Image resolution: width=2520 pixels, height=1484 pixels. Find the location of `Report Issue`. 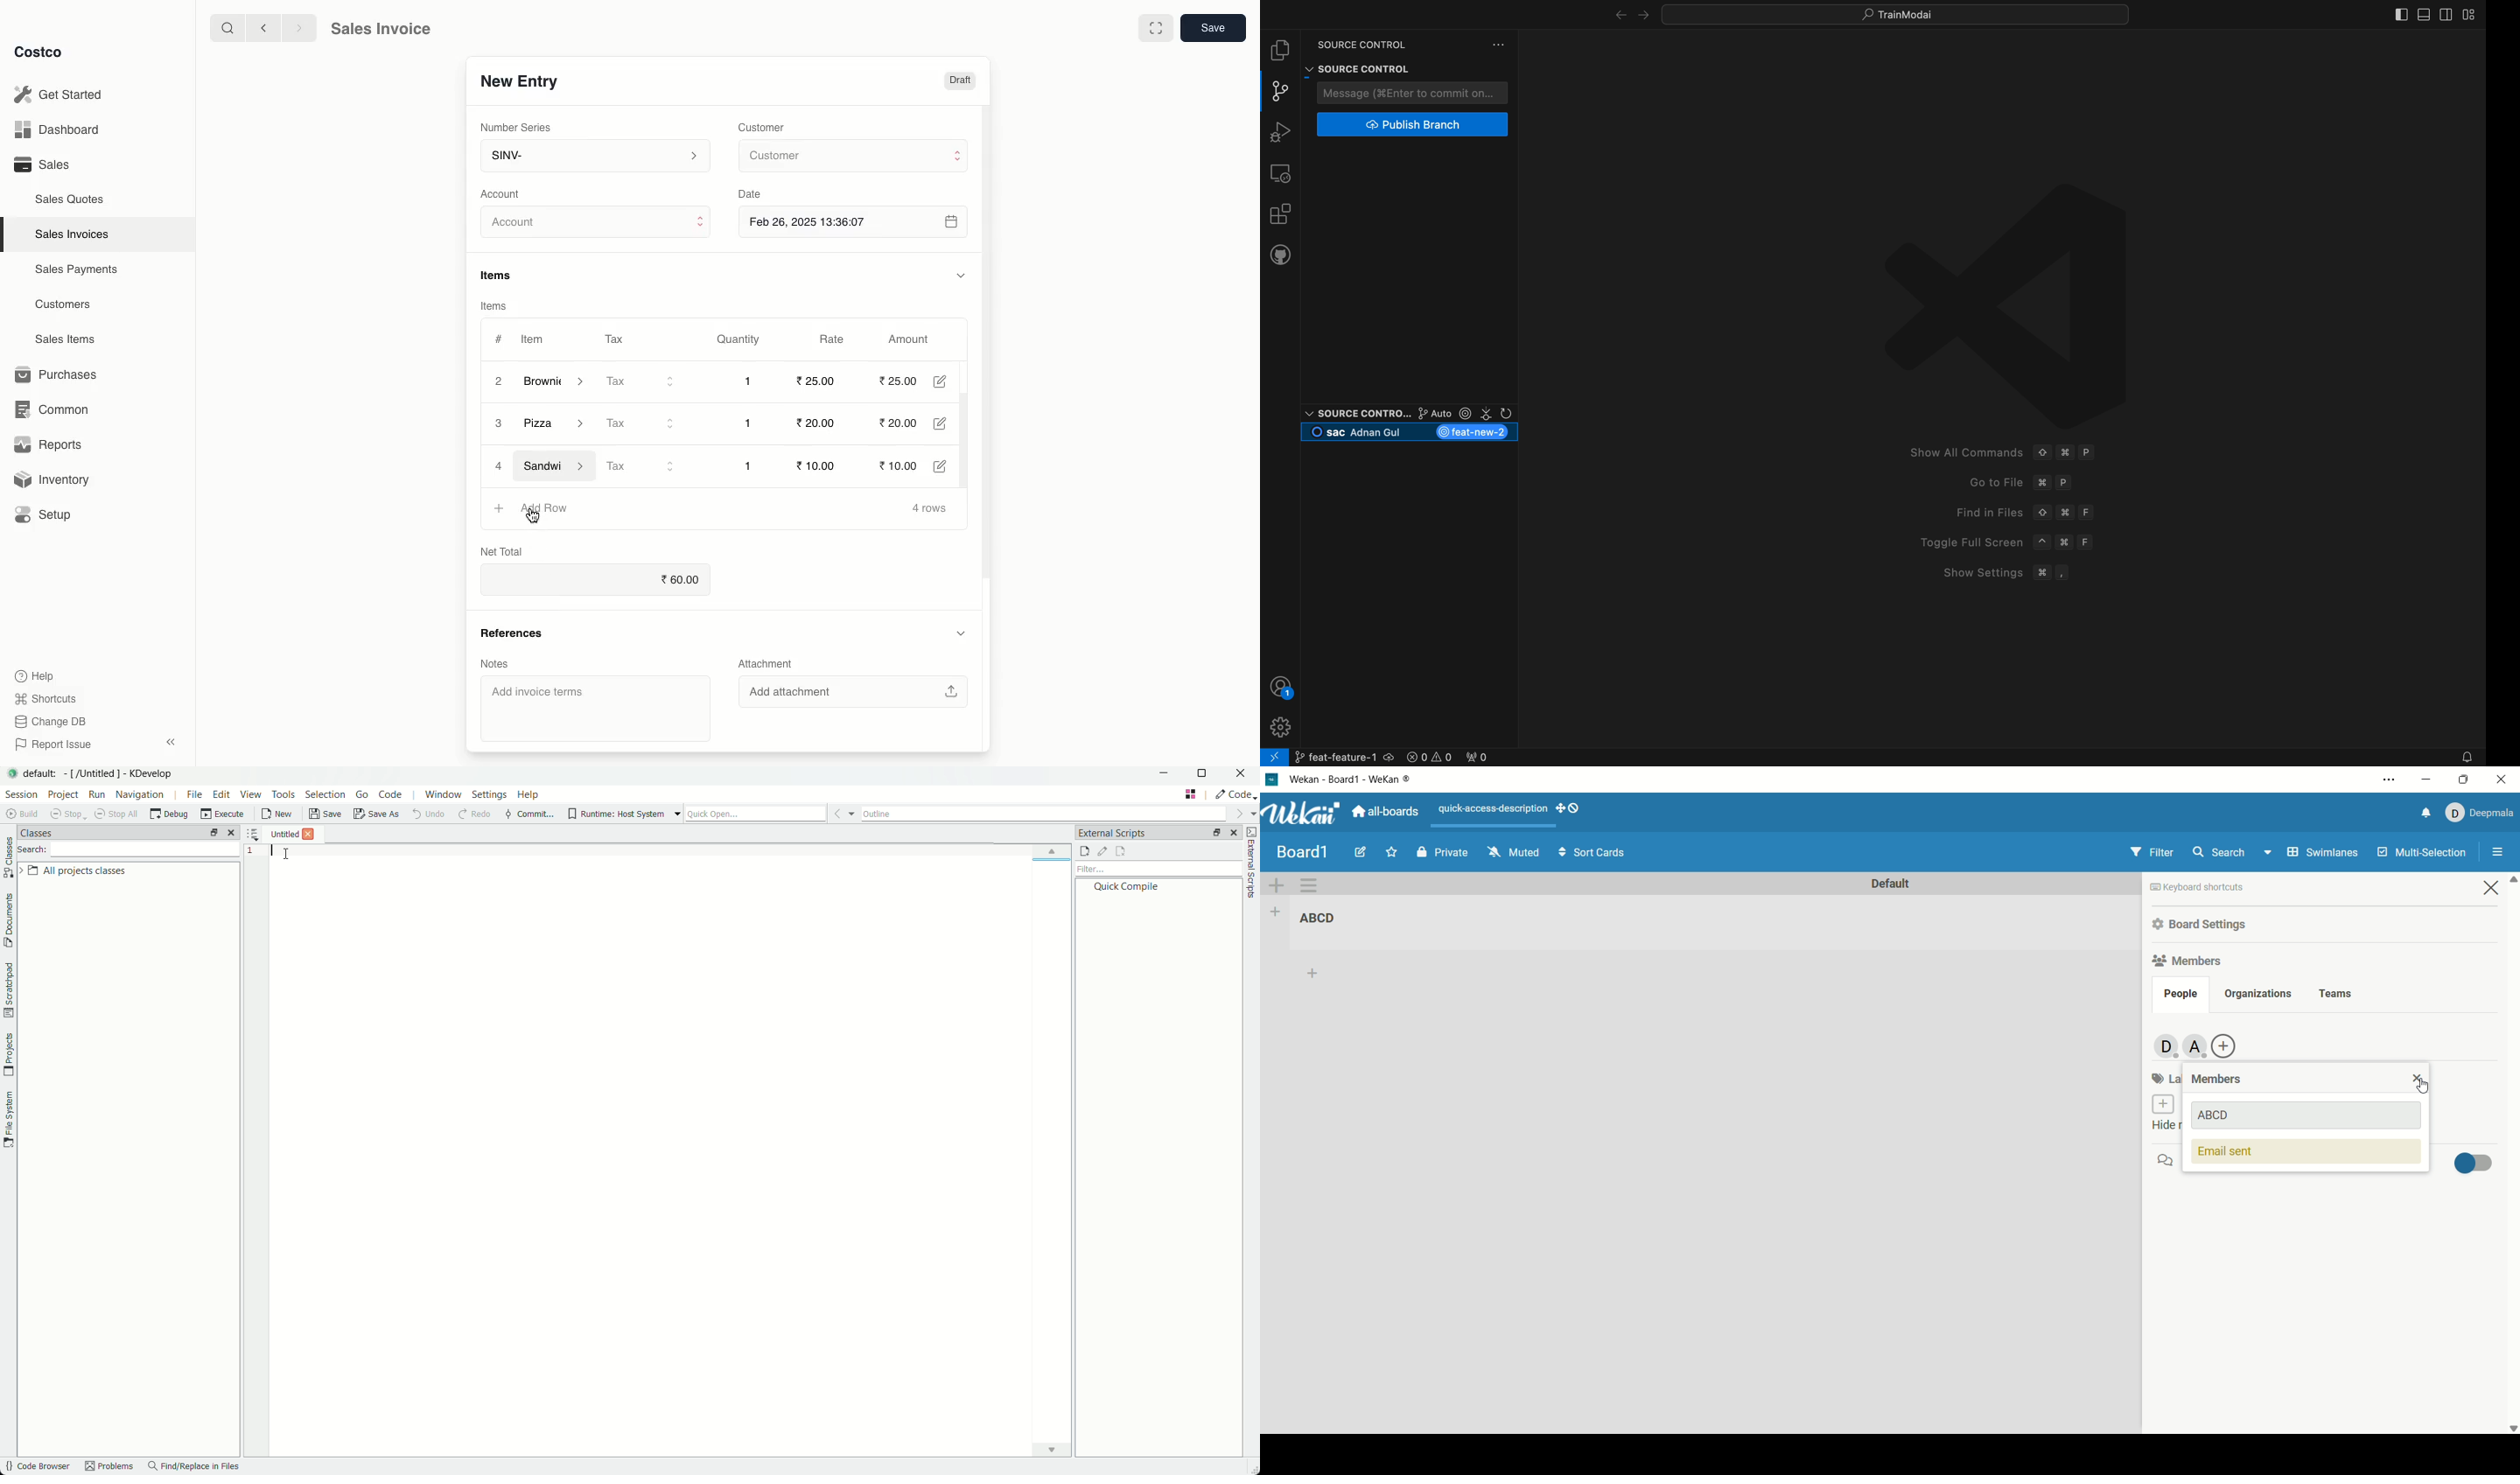

Report Issue is located at coordinates (50, 744).